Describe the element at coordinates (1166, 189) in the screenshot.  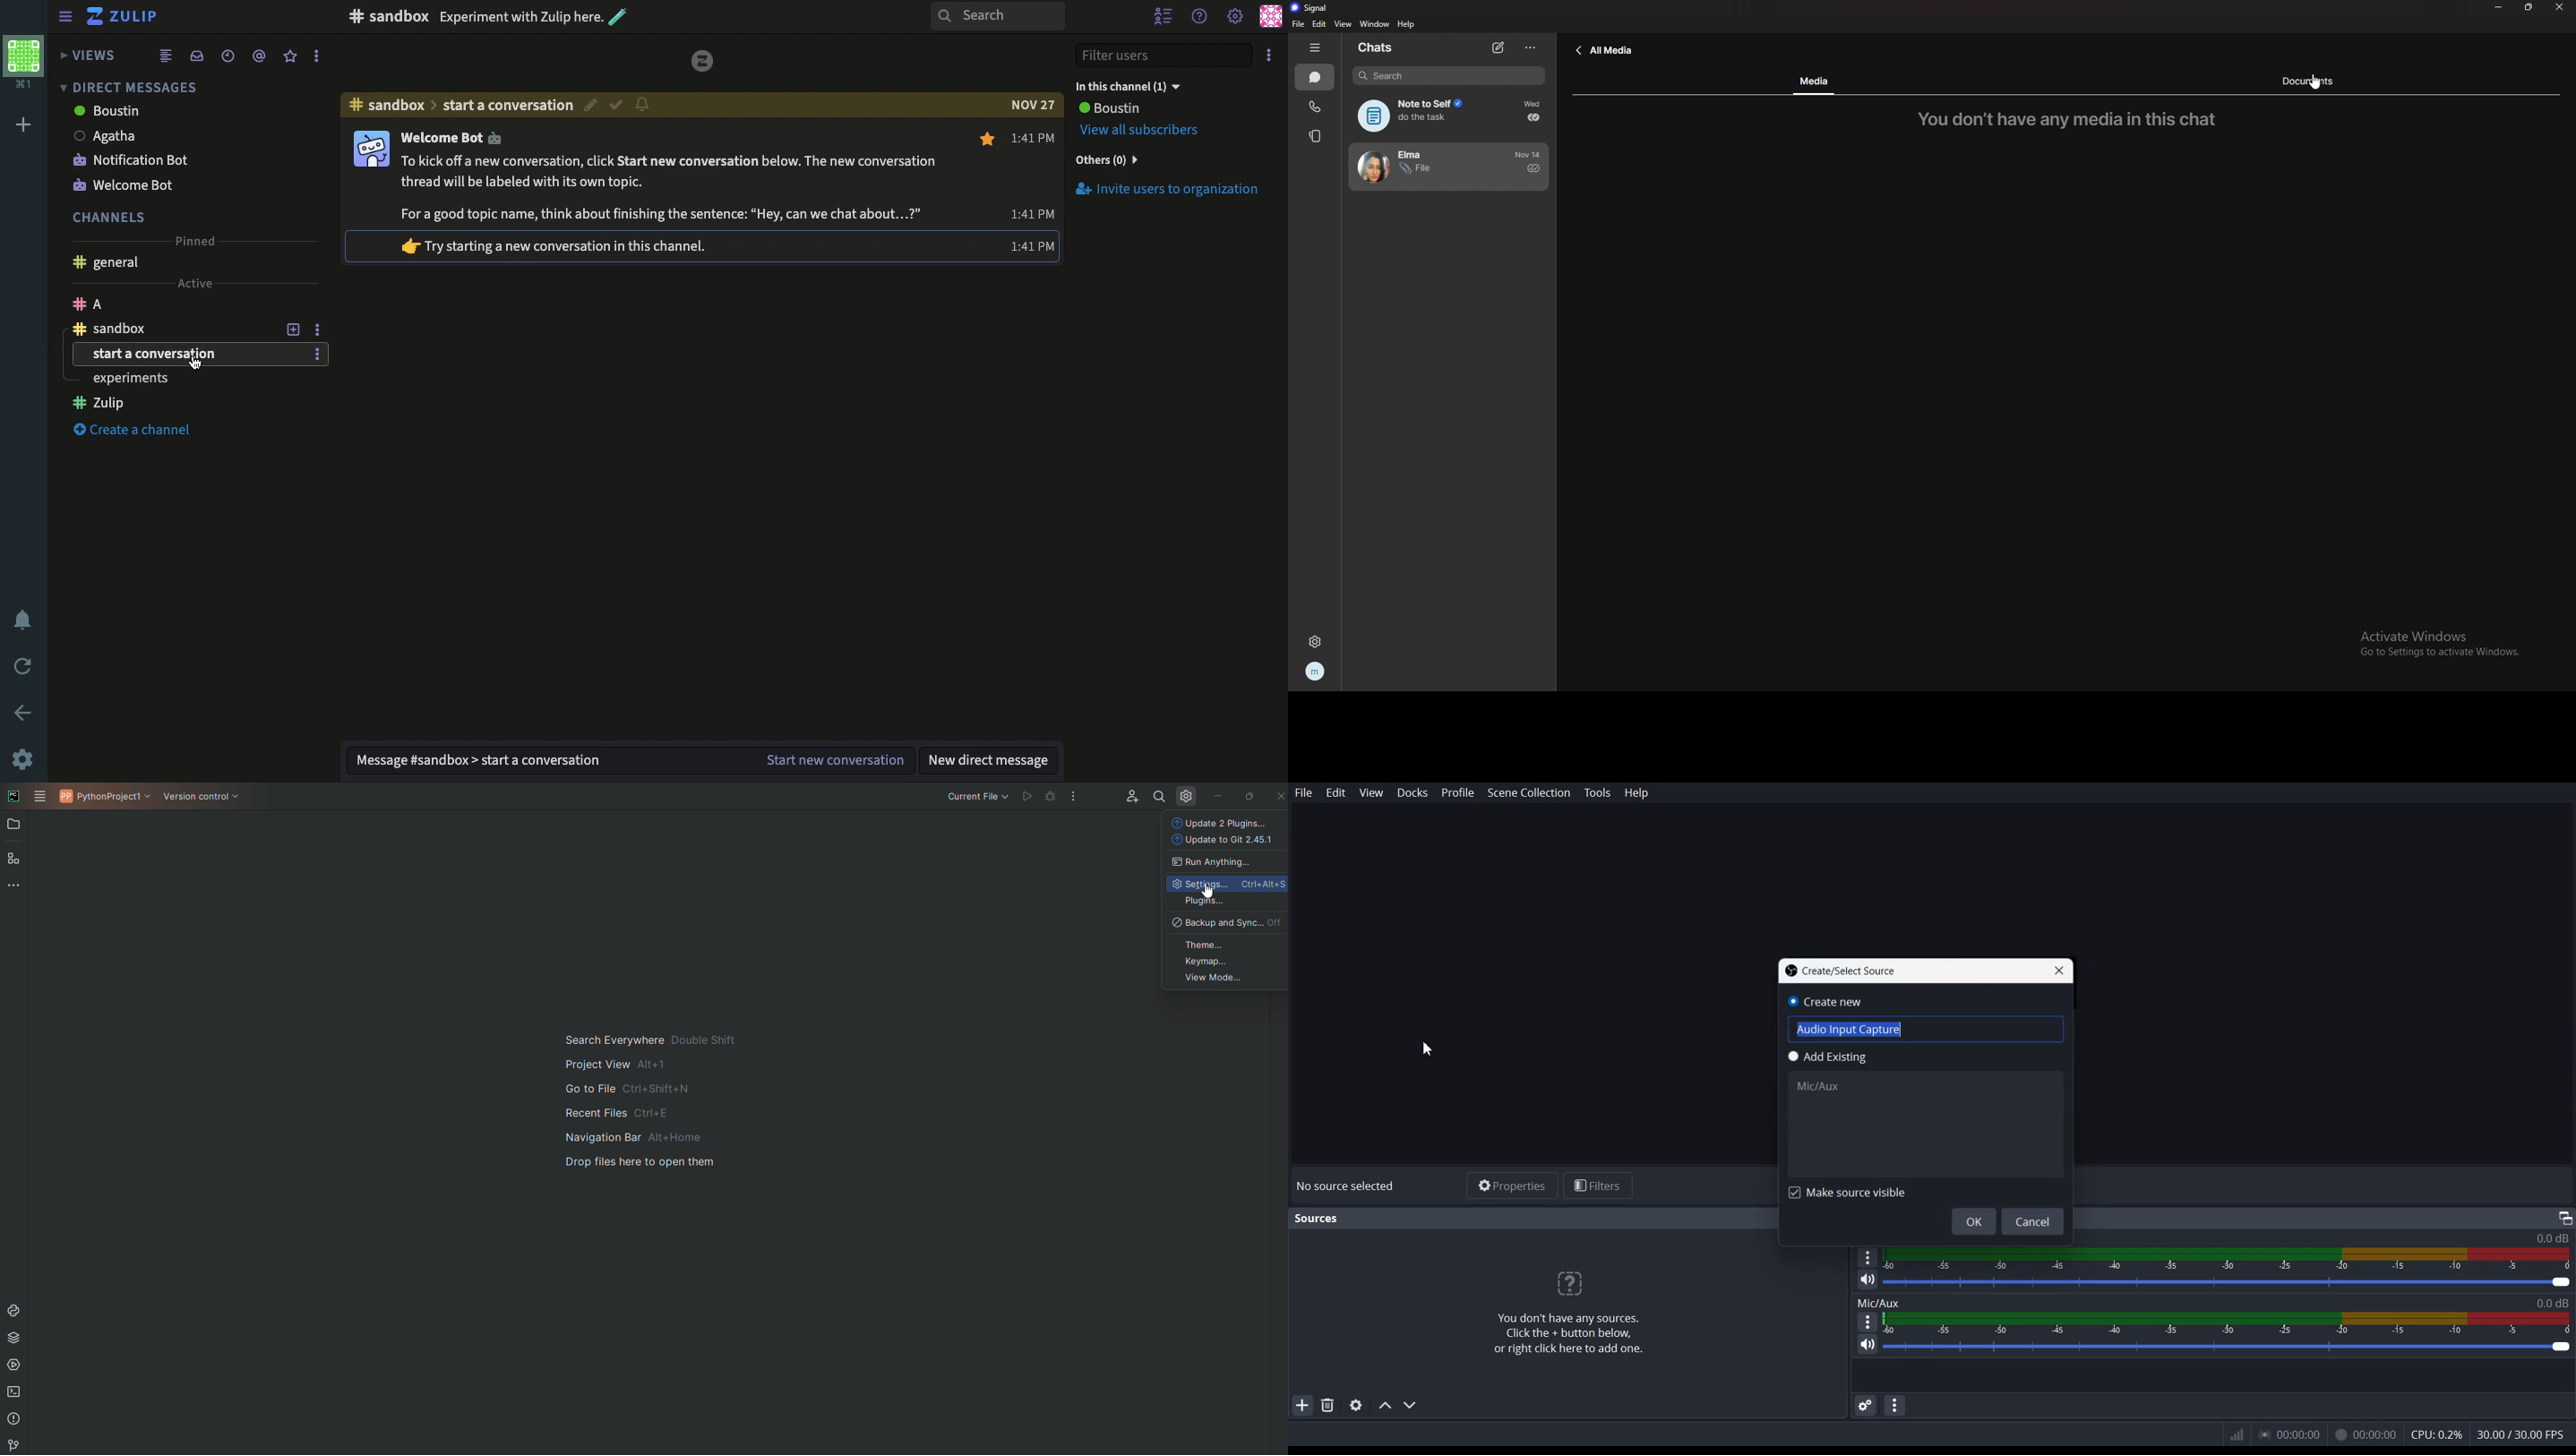
I see `Invite users` at that location.